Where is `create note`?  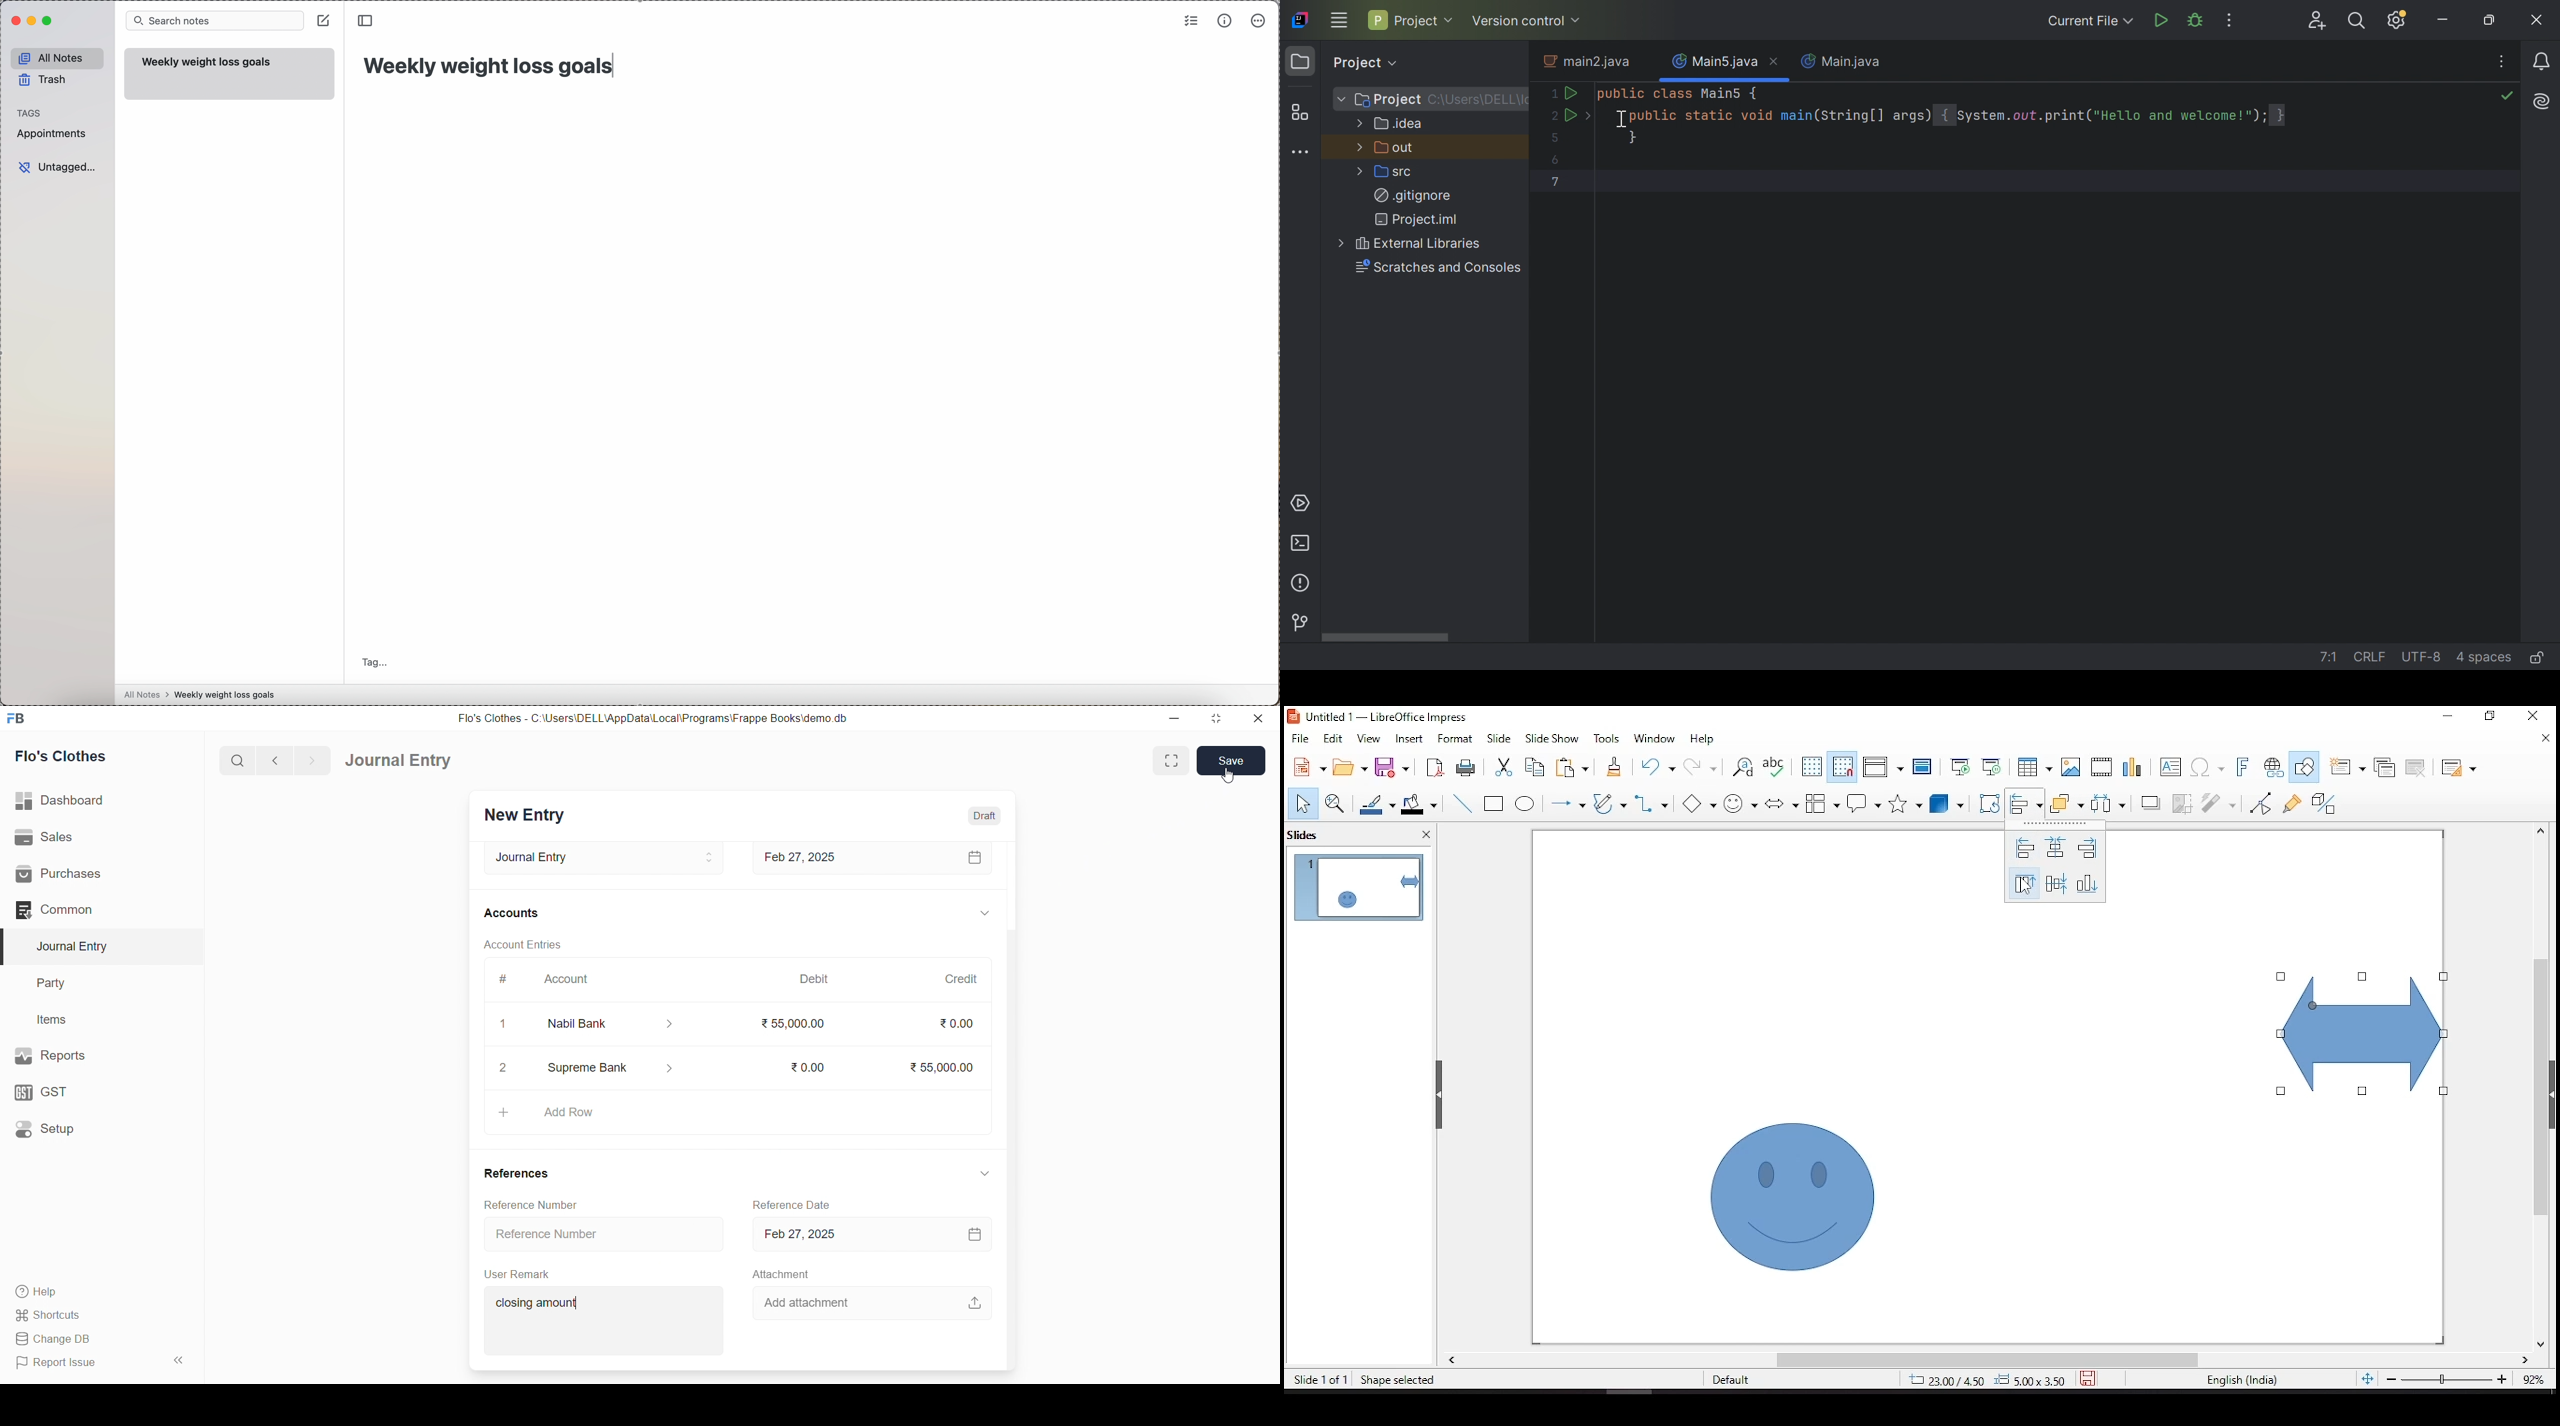
create note is located at coordinates (324, 20).